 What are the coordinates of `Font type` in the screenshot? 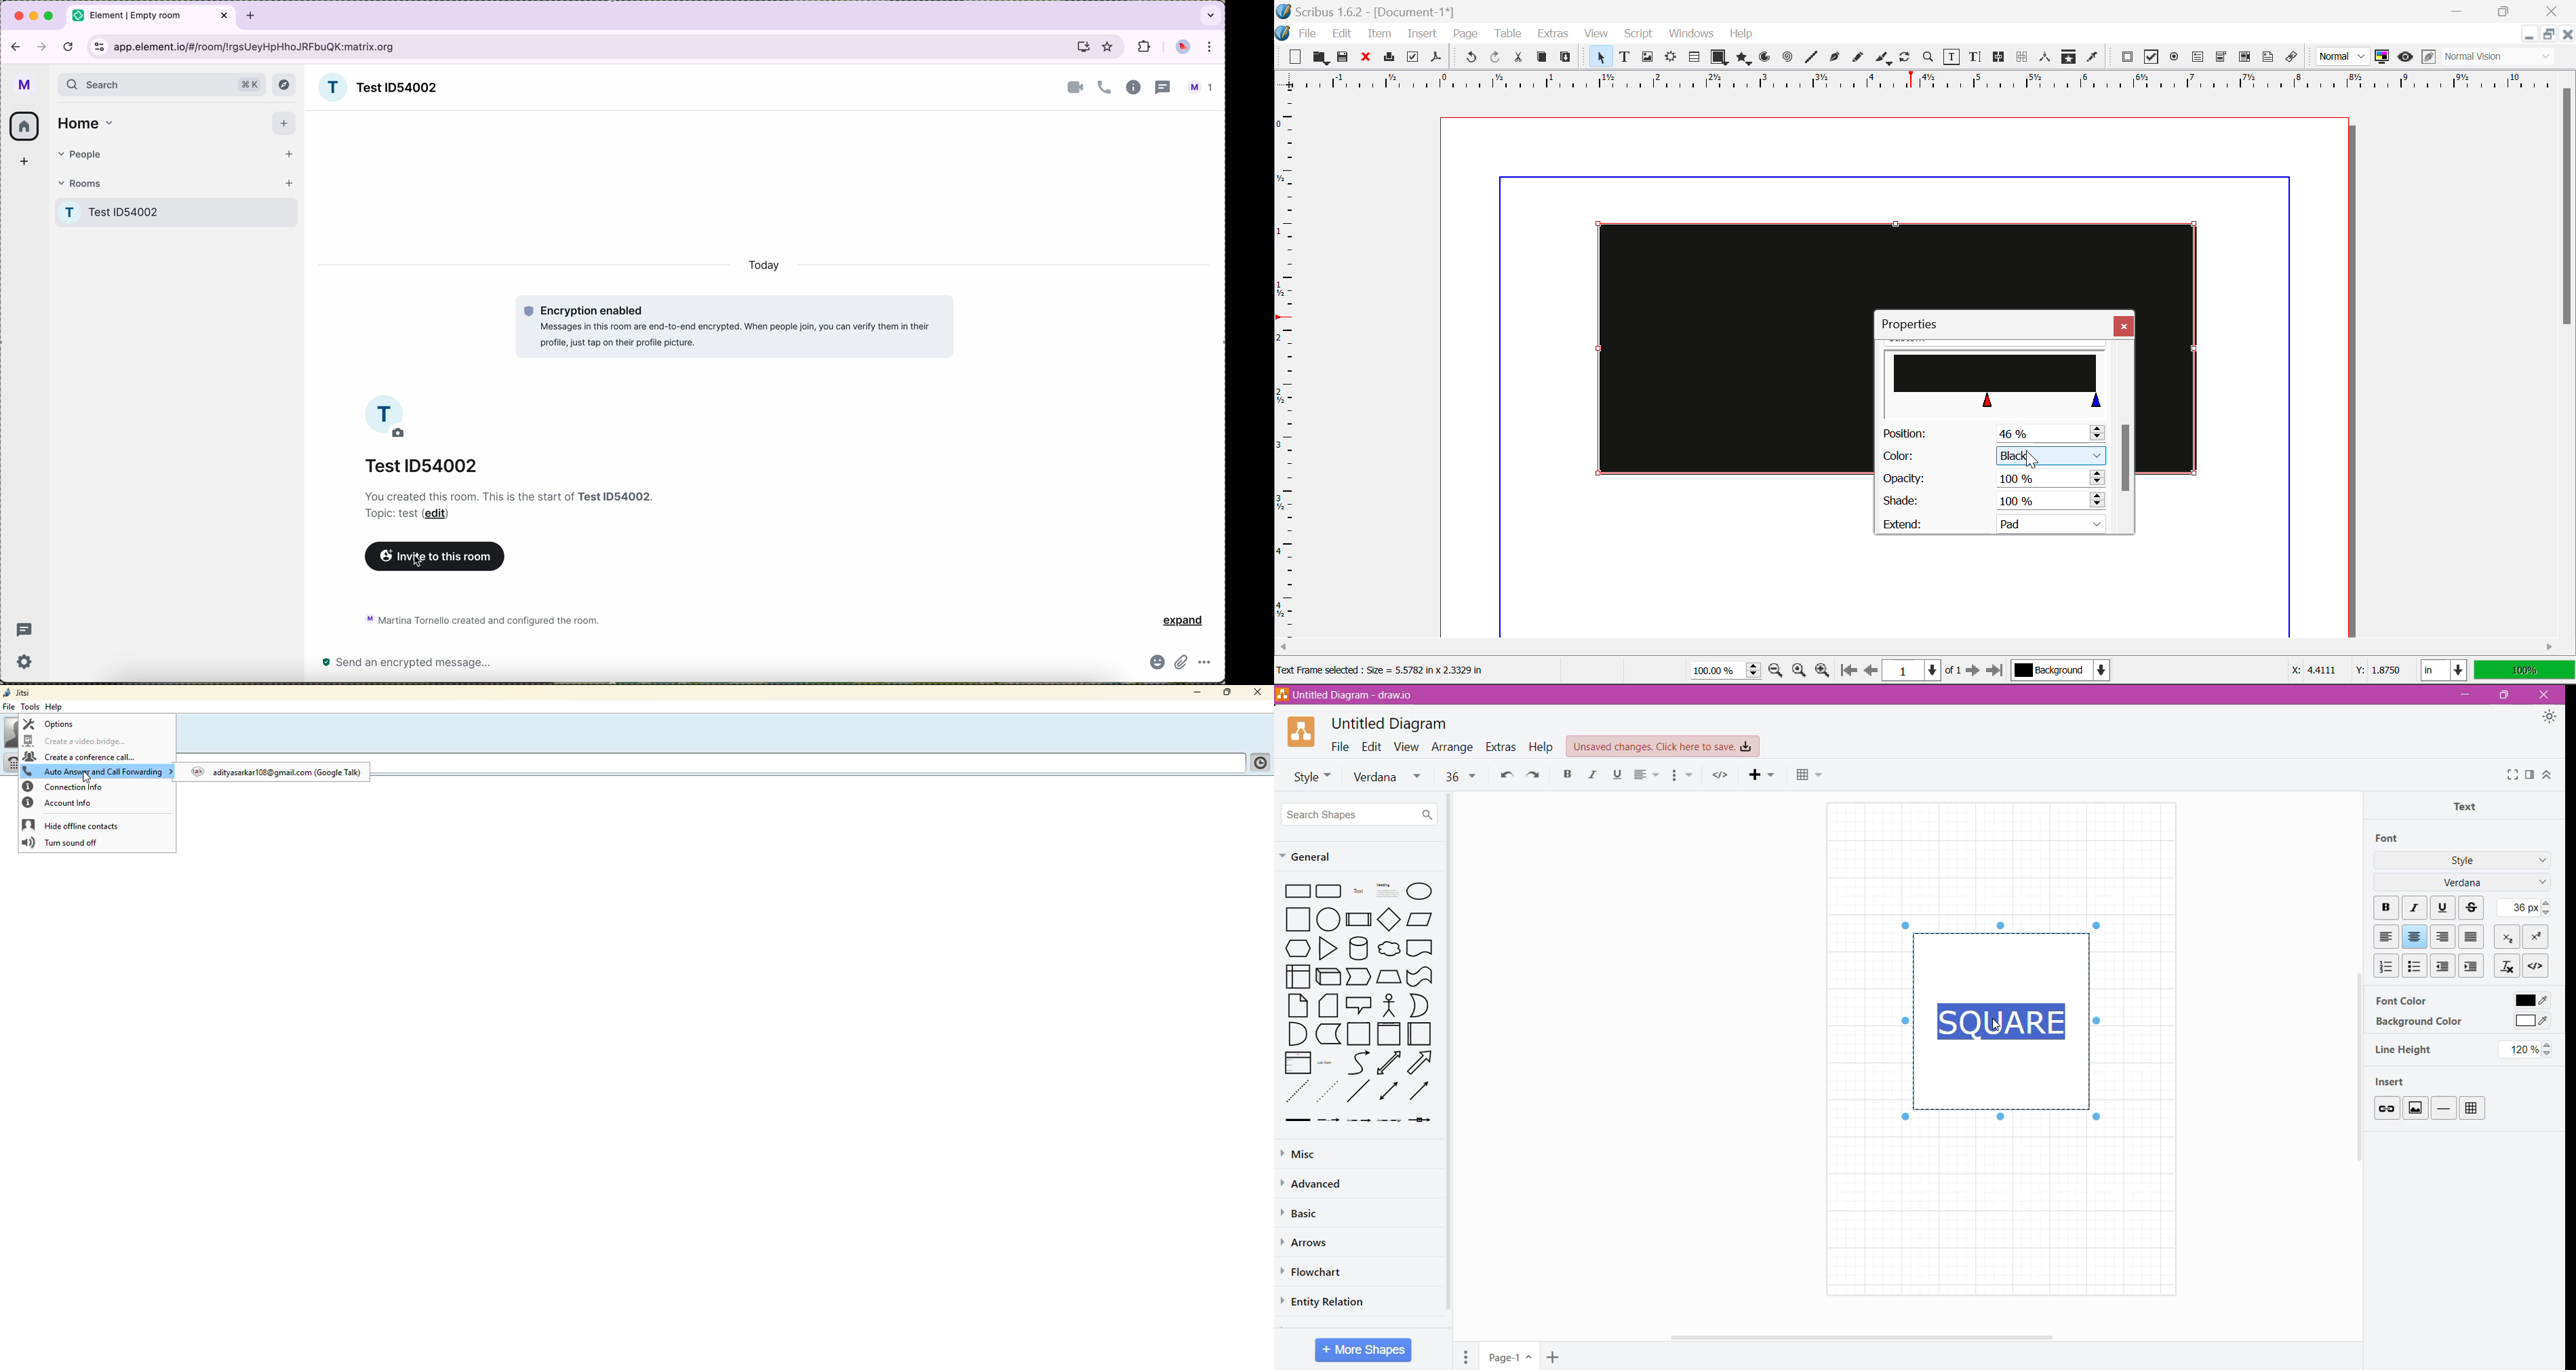 It's located at (1390, 777).